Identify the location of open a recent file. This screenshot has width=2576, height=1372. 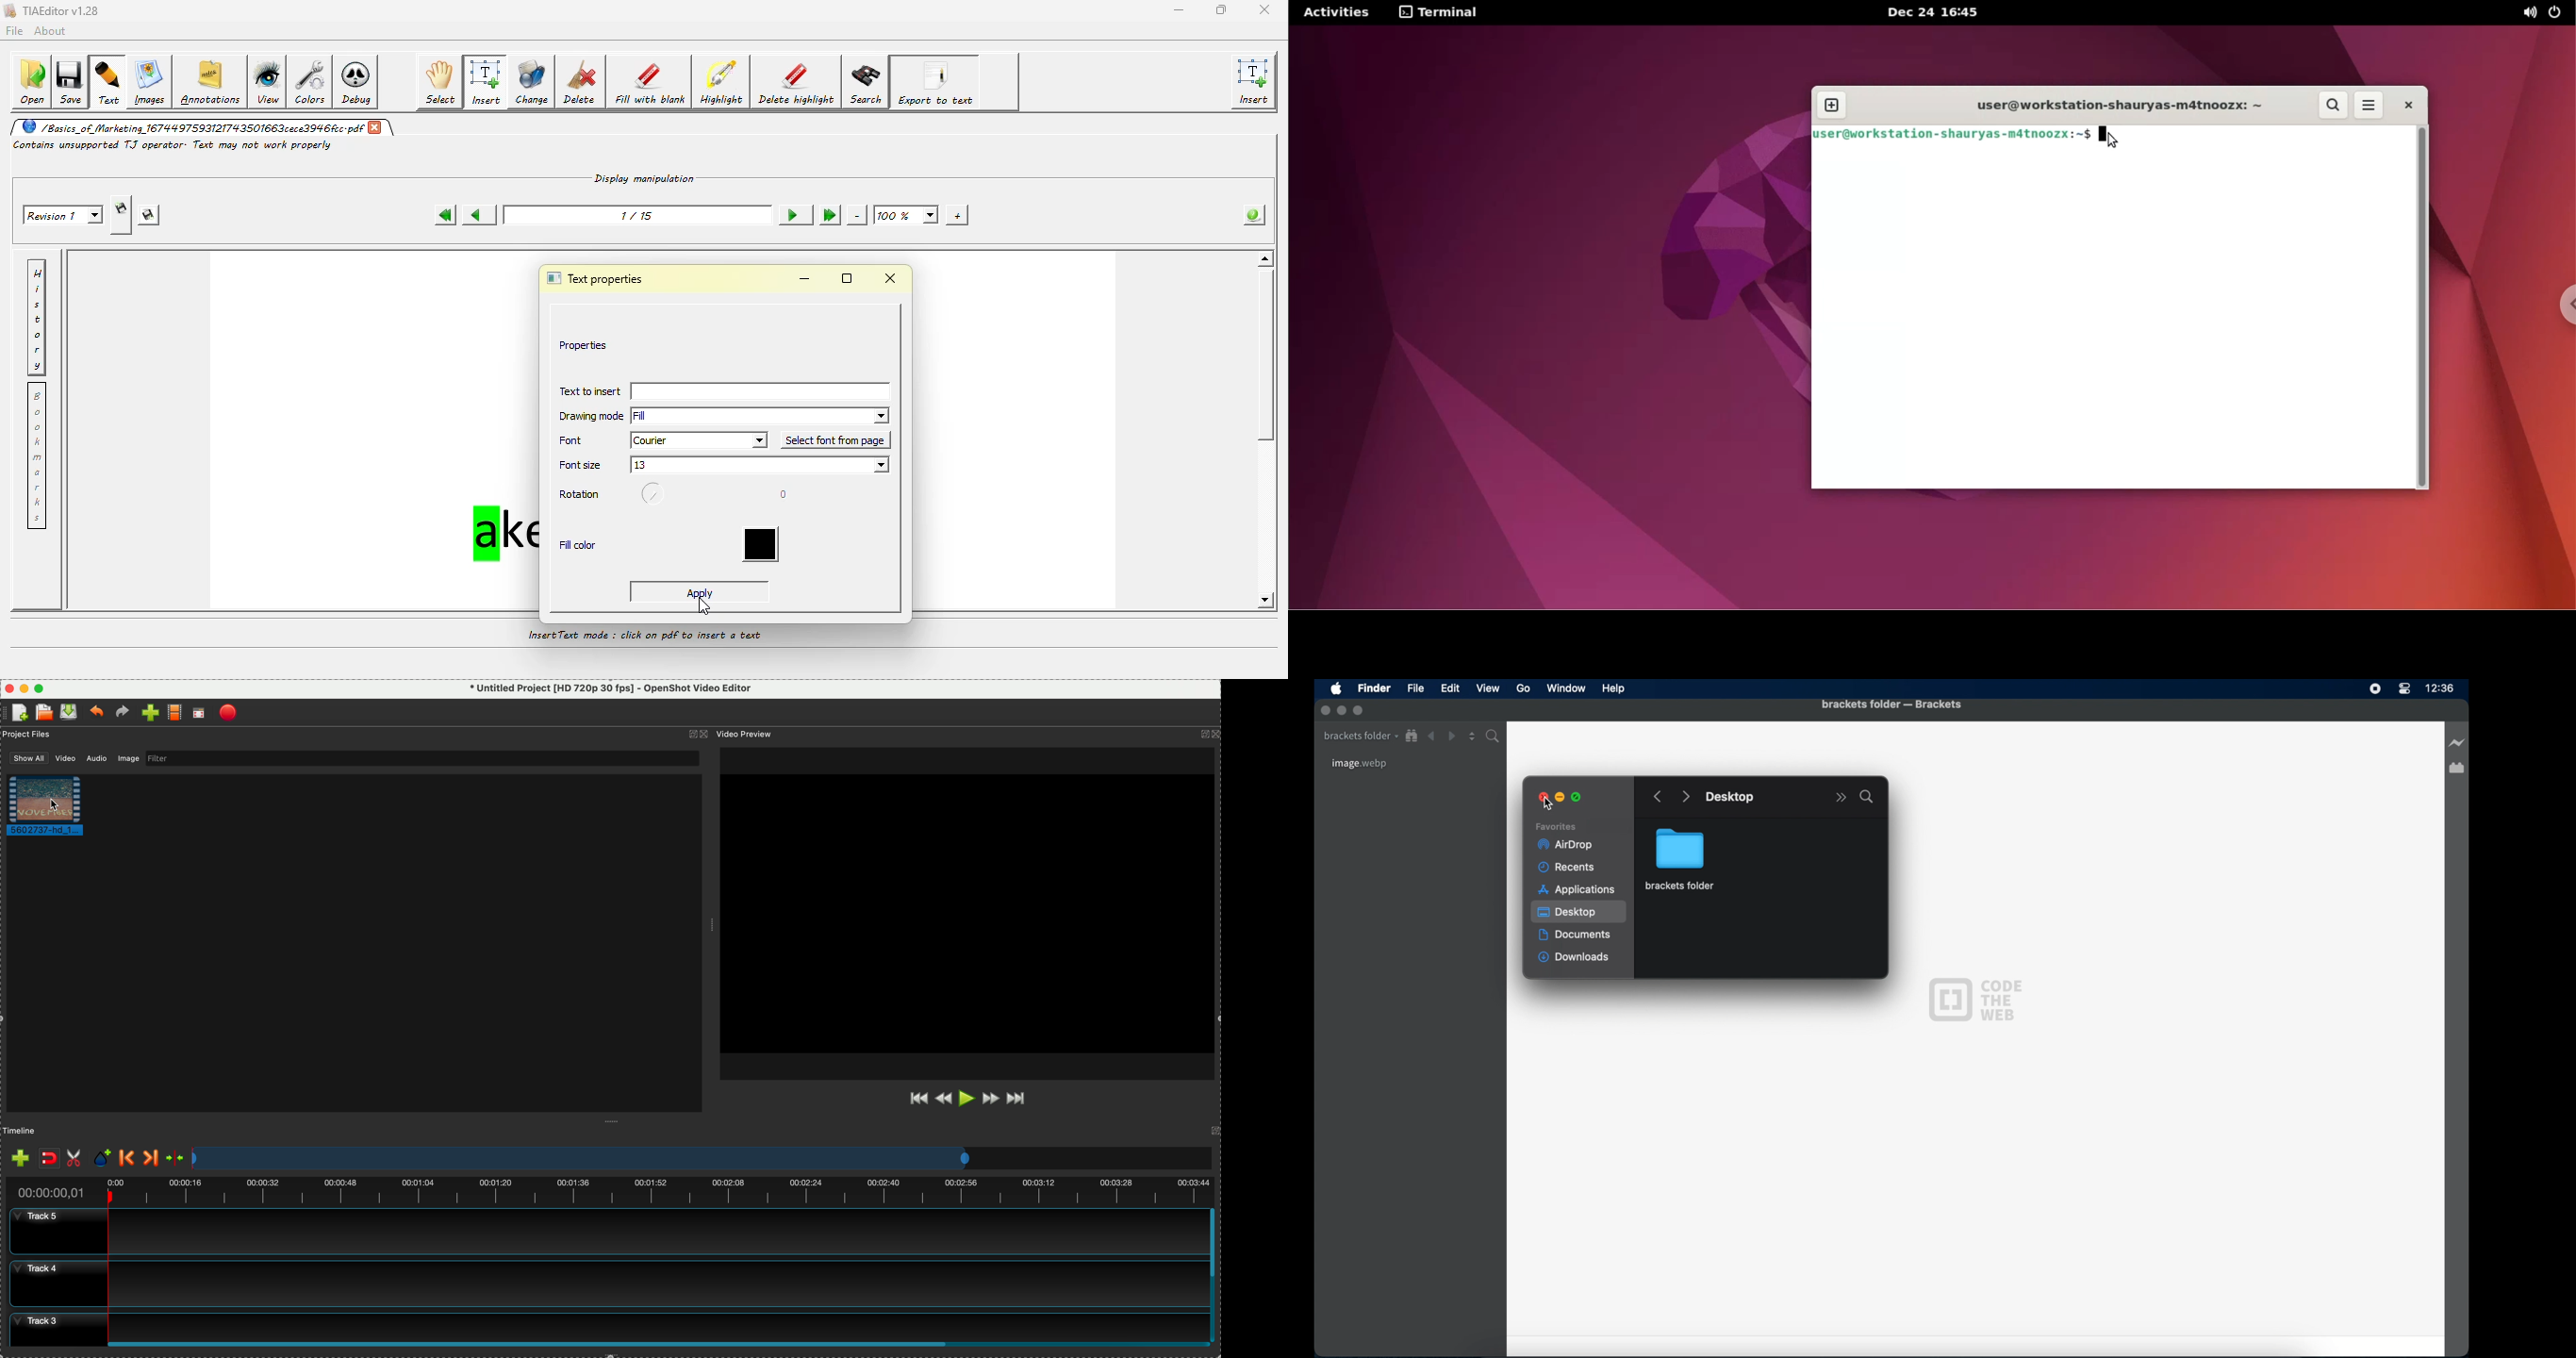
(44, 712).